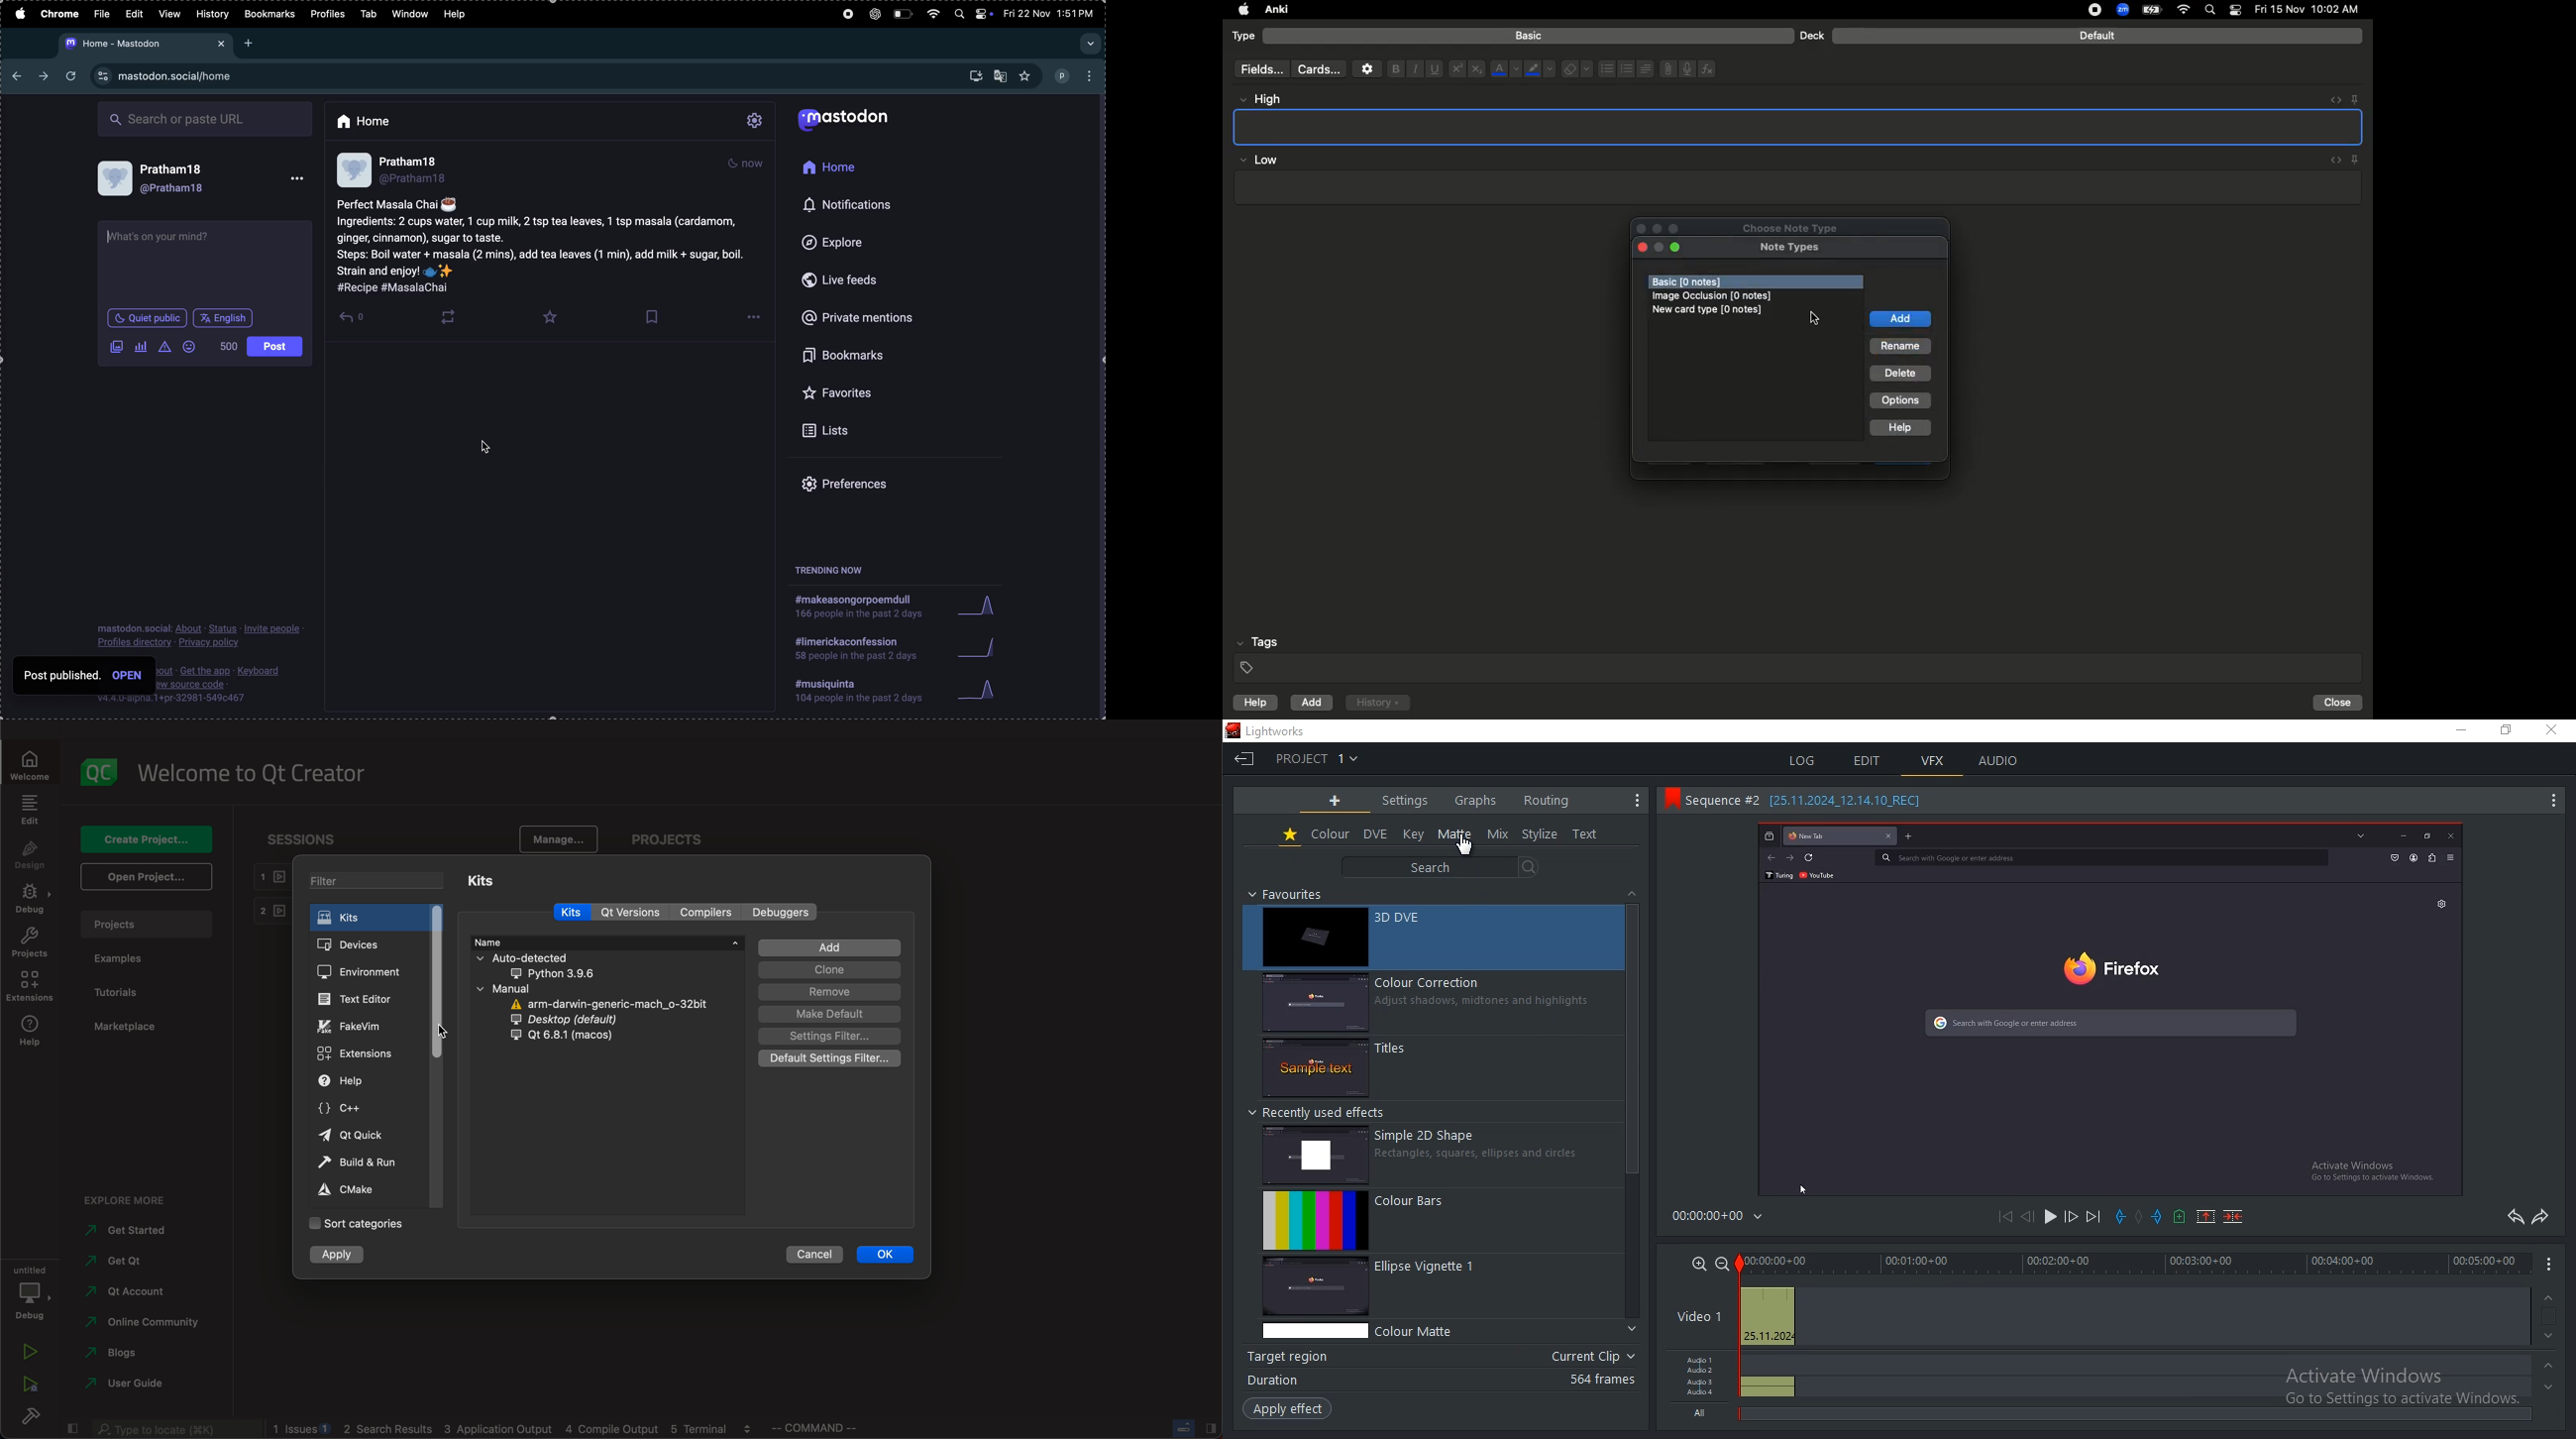 This screenshot has height=1456, width=2576. I want to click on filters, so click(377, 880).